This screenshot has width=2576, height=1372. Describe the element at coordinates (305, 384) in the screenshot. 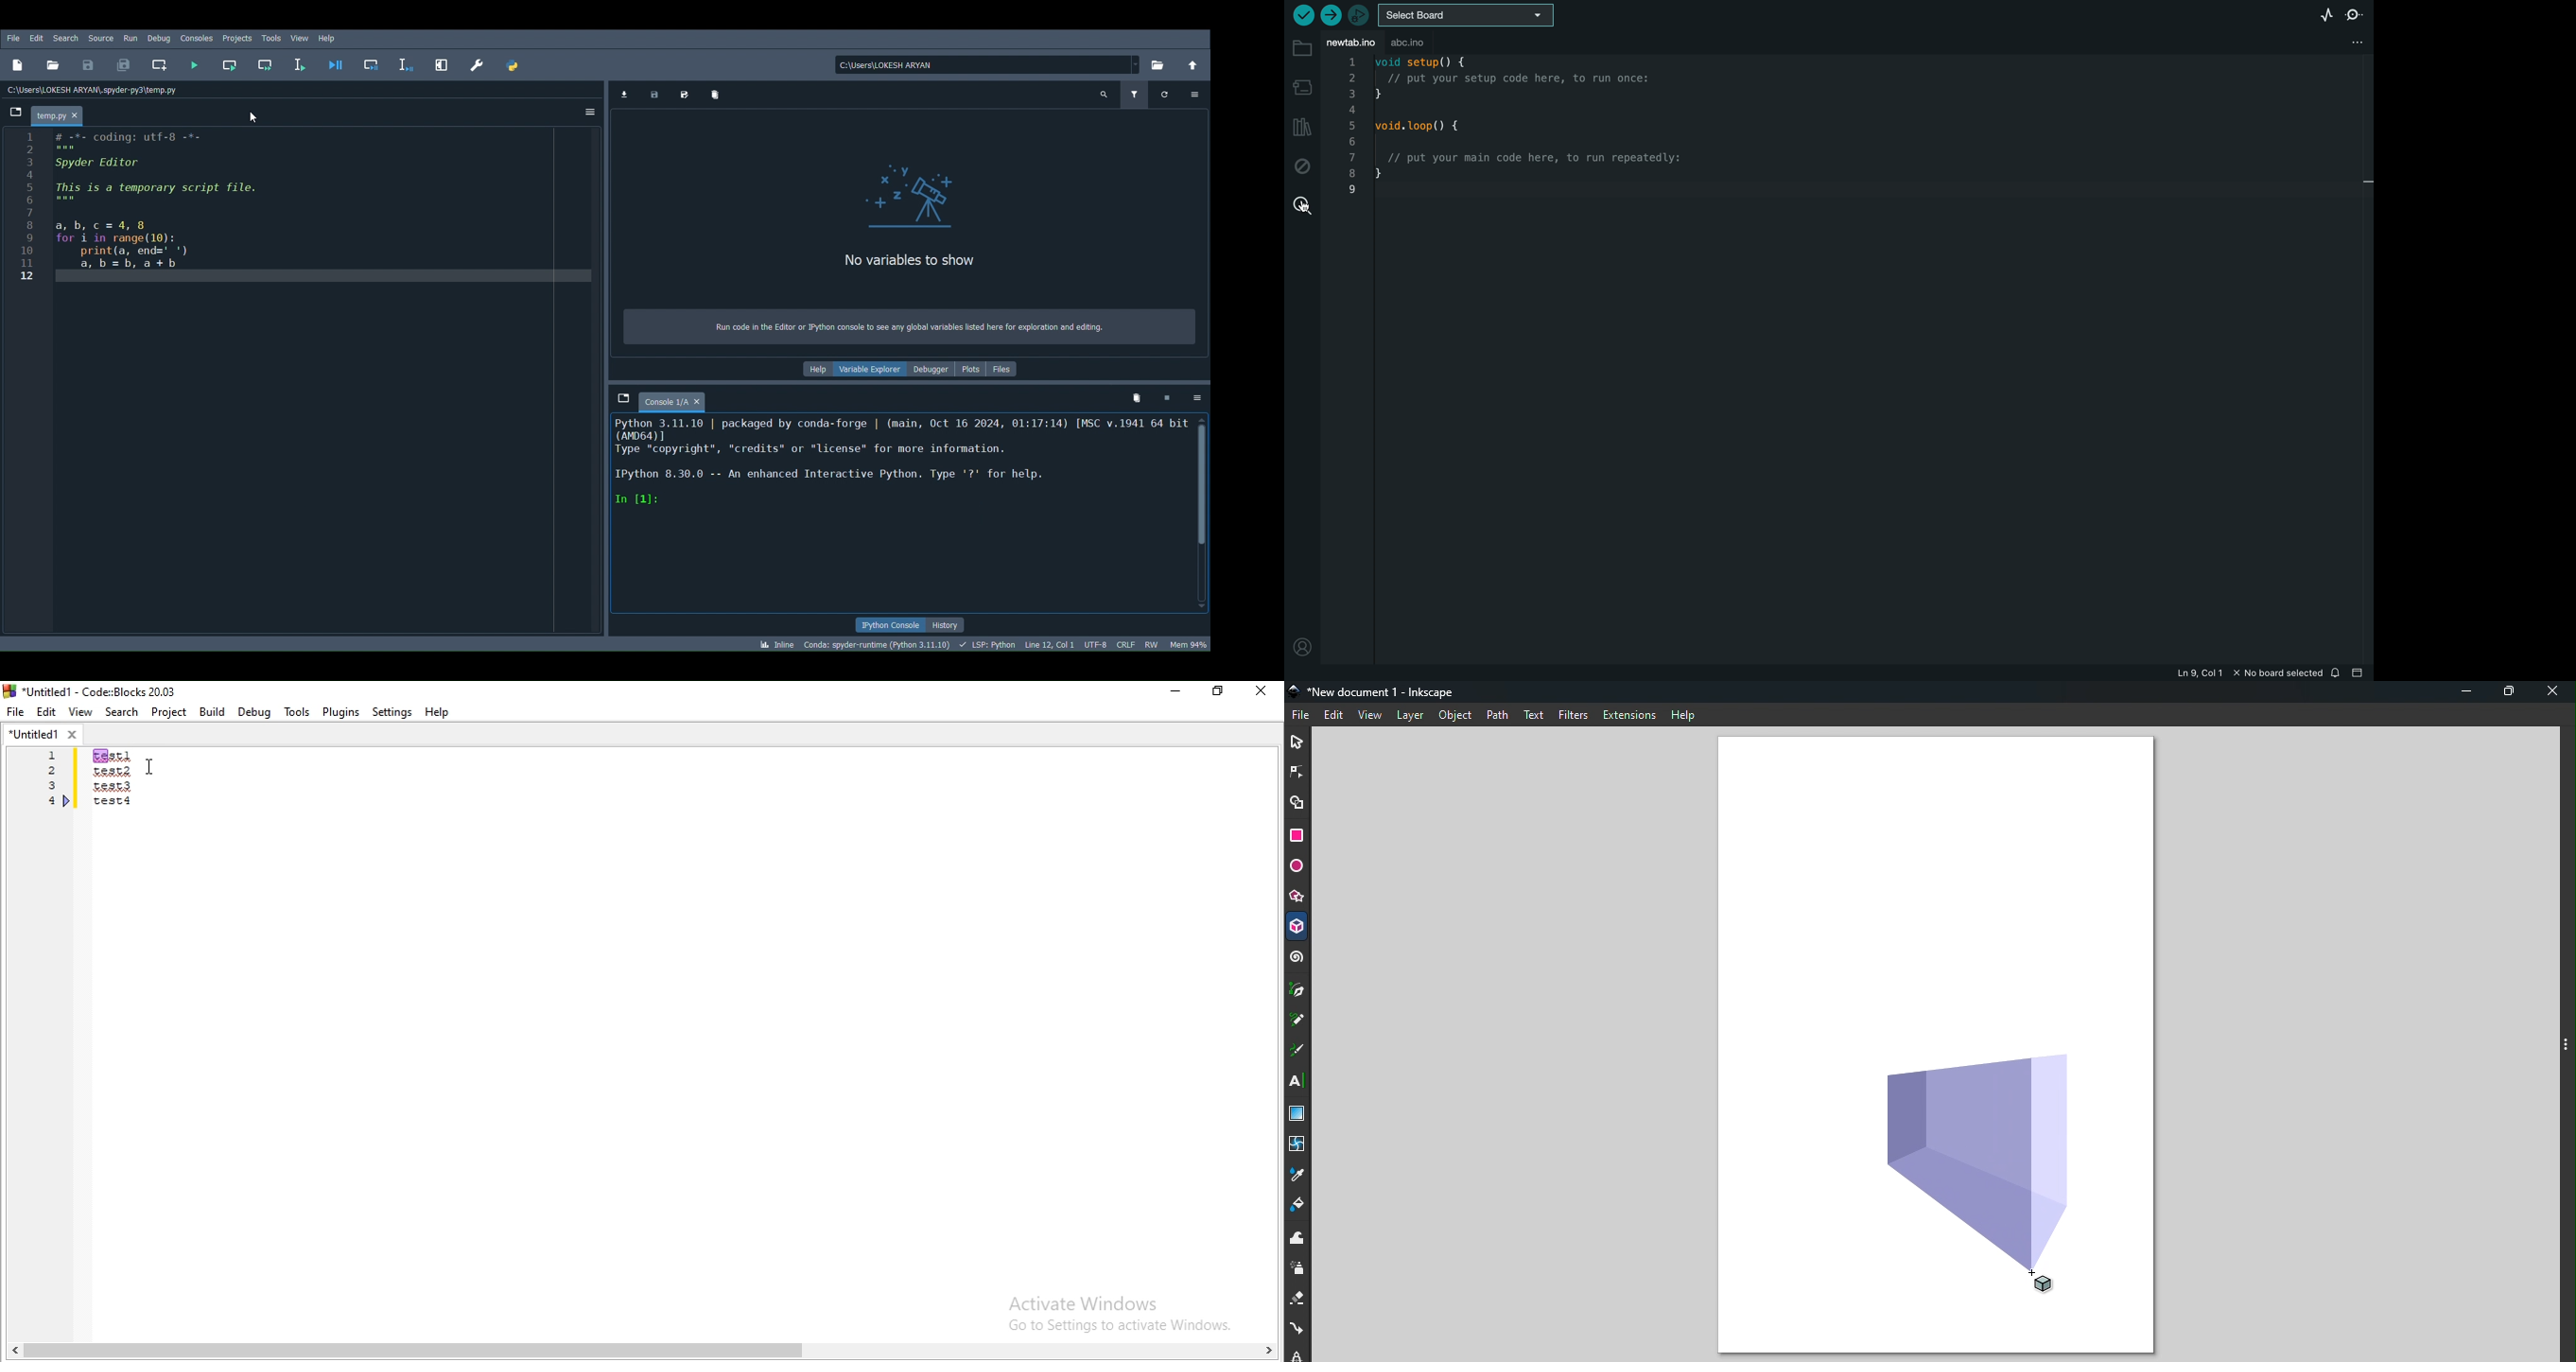

I see `Code block` at that location.